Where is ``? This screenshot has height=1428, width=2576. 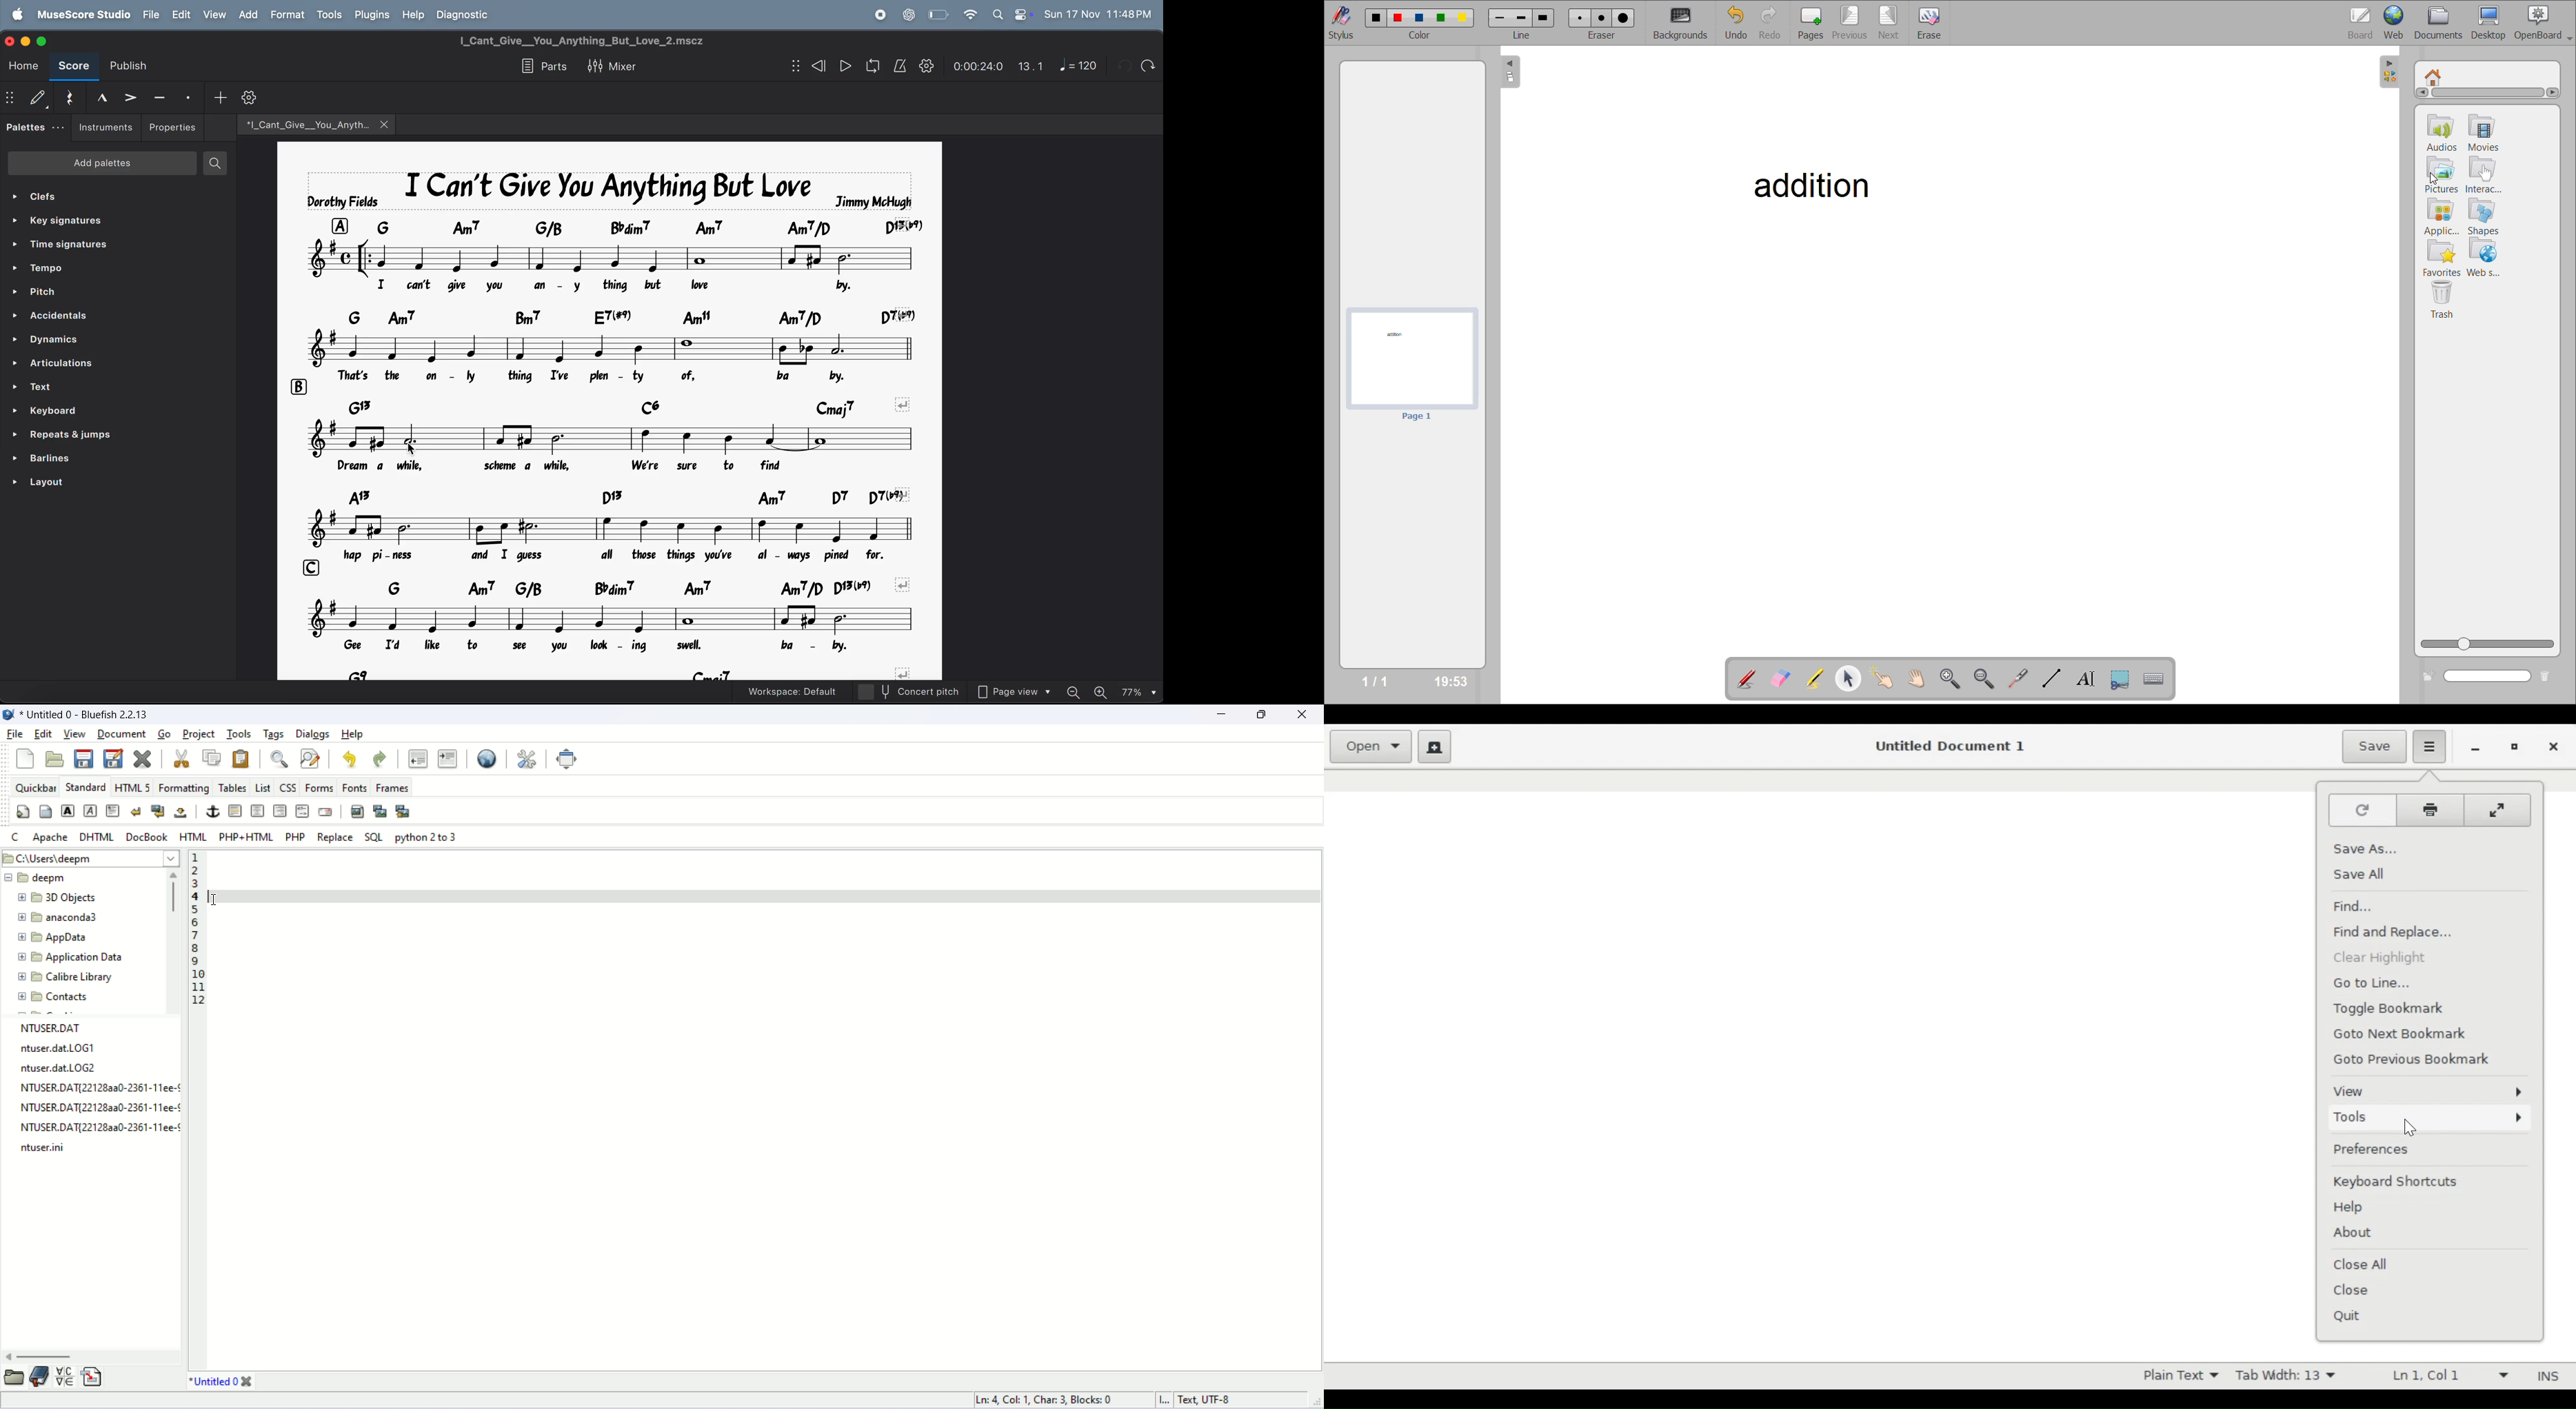
 is located at coordinates (621, 586).